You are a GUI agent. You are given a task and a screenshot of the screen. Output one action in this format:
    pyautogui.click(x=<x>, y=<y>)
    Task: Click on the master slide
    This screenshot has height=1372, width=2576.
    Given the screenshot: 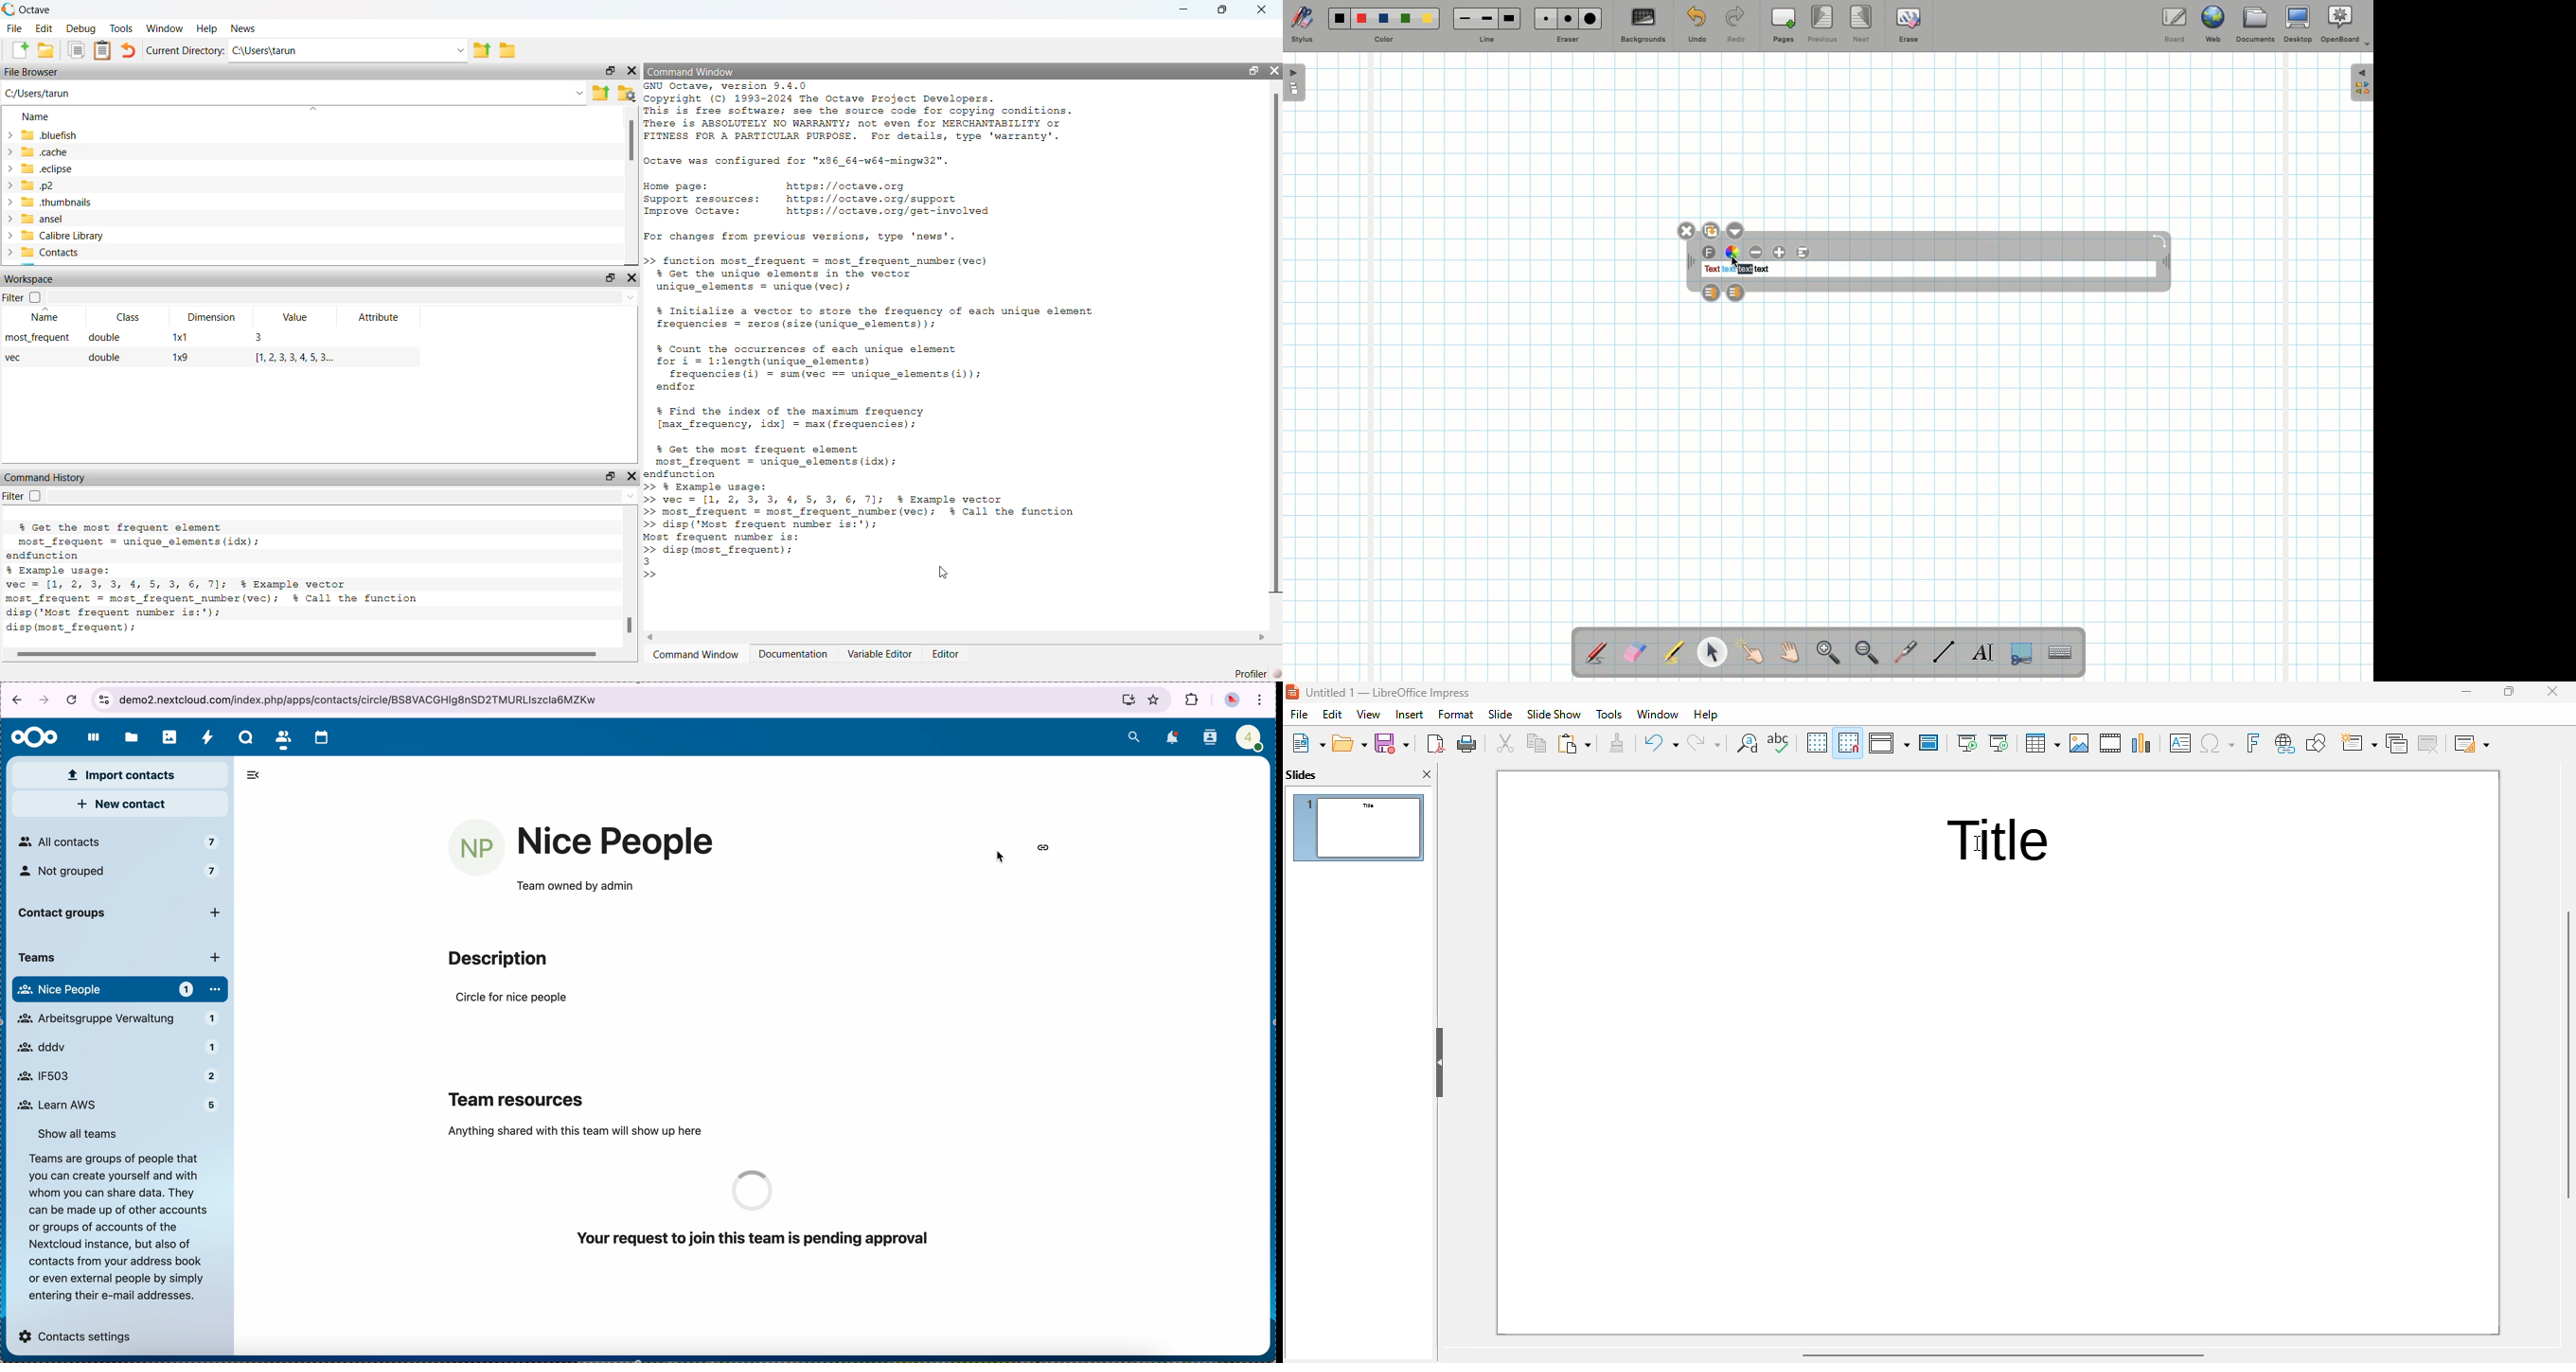 What is the action you would take?
    pyautogui.click(x=1928, y=743)
    